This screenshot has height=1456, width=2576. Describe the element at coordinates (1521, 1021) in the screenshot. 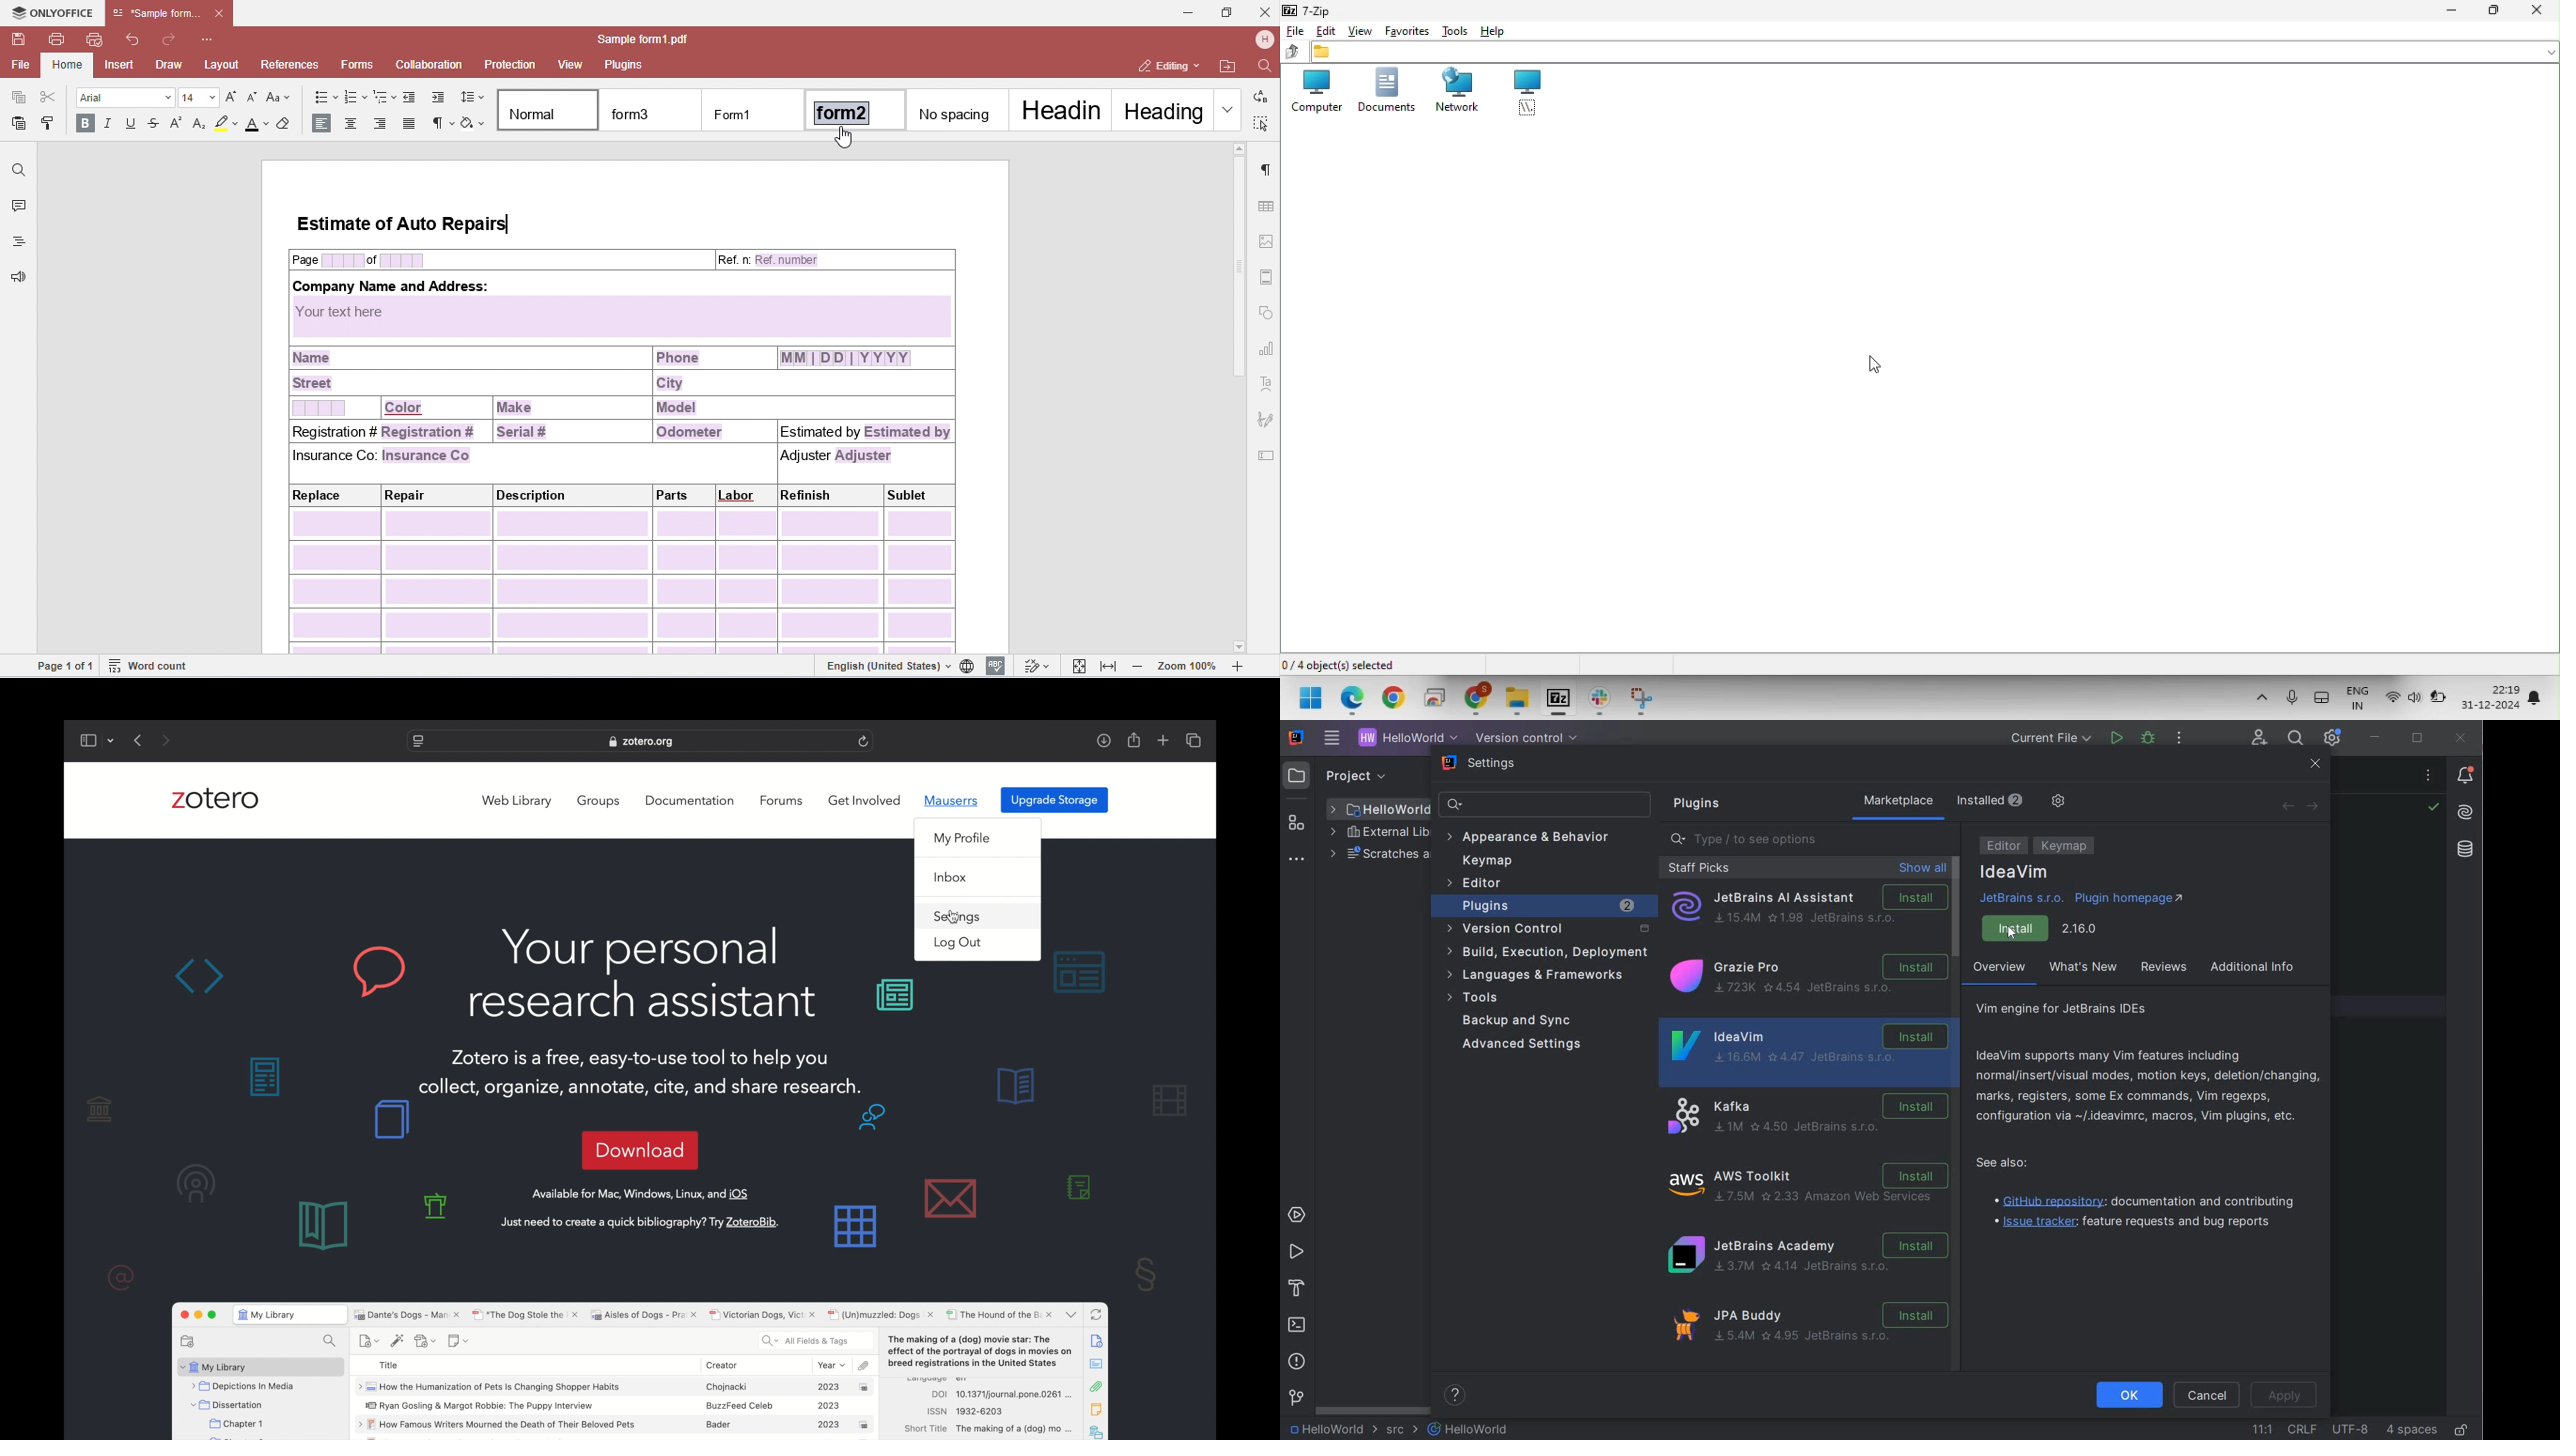

I see `Backup and Sync` at that location.